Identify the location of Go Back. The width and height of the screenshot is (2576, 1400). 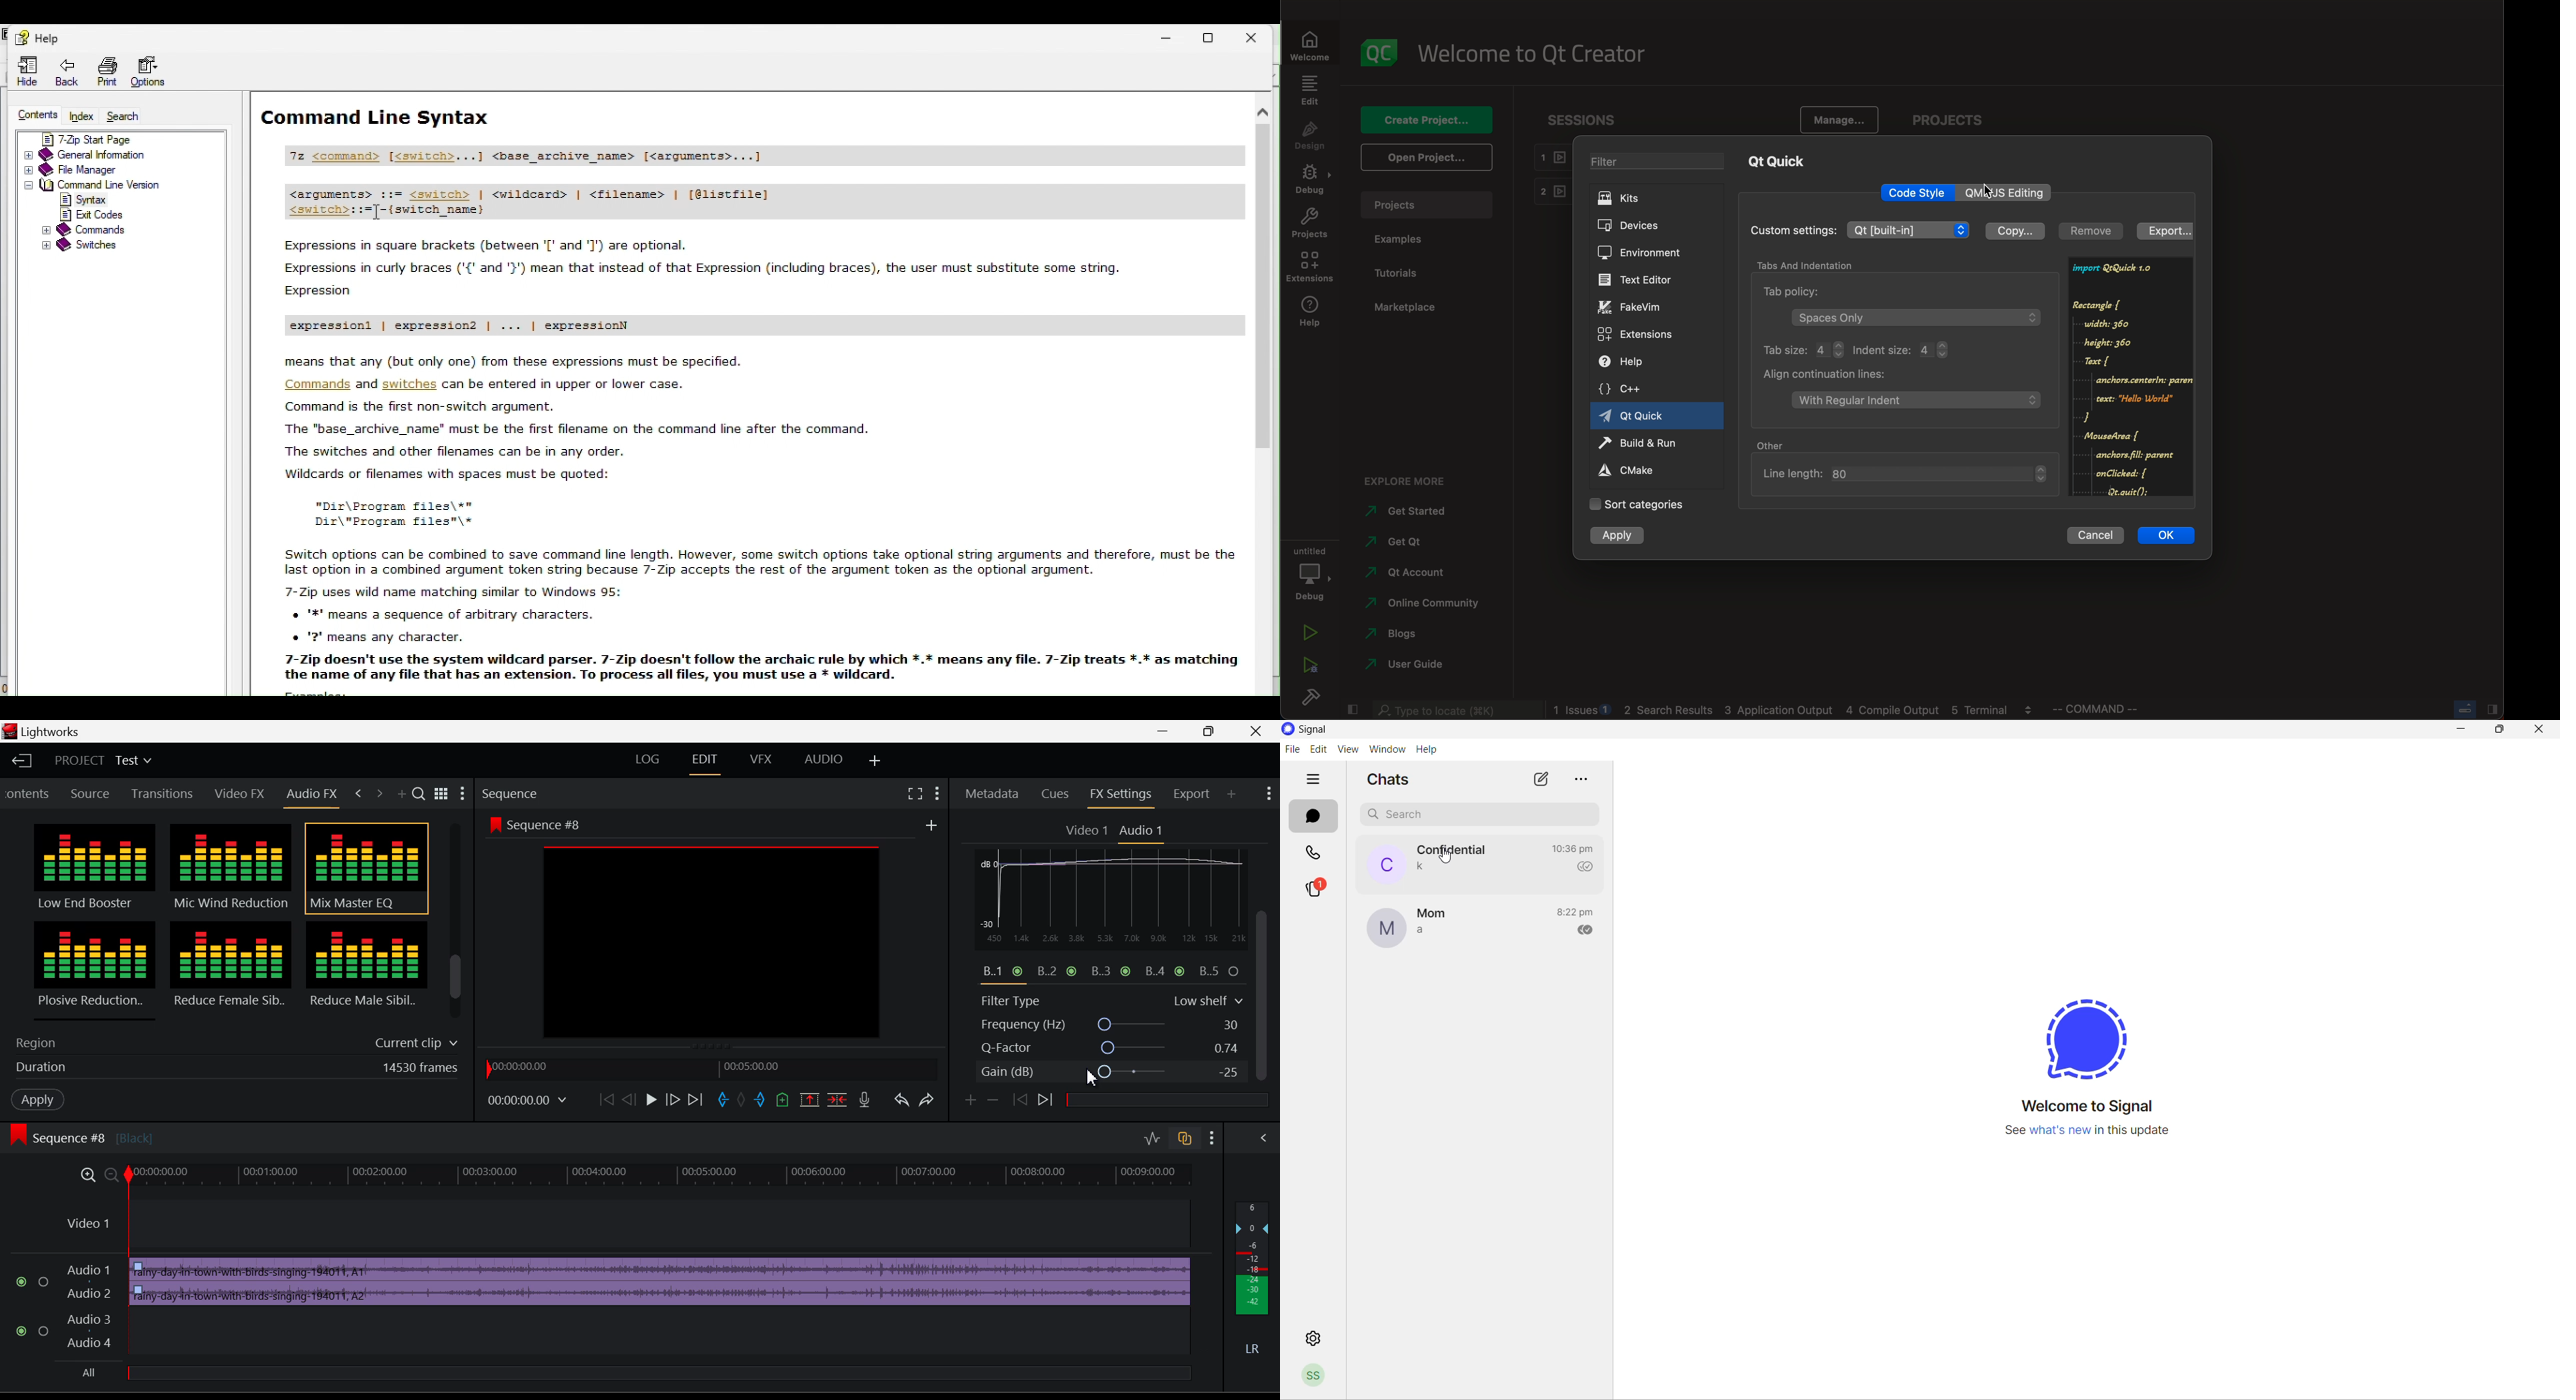
(629, 1100).